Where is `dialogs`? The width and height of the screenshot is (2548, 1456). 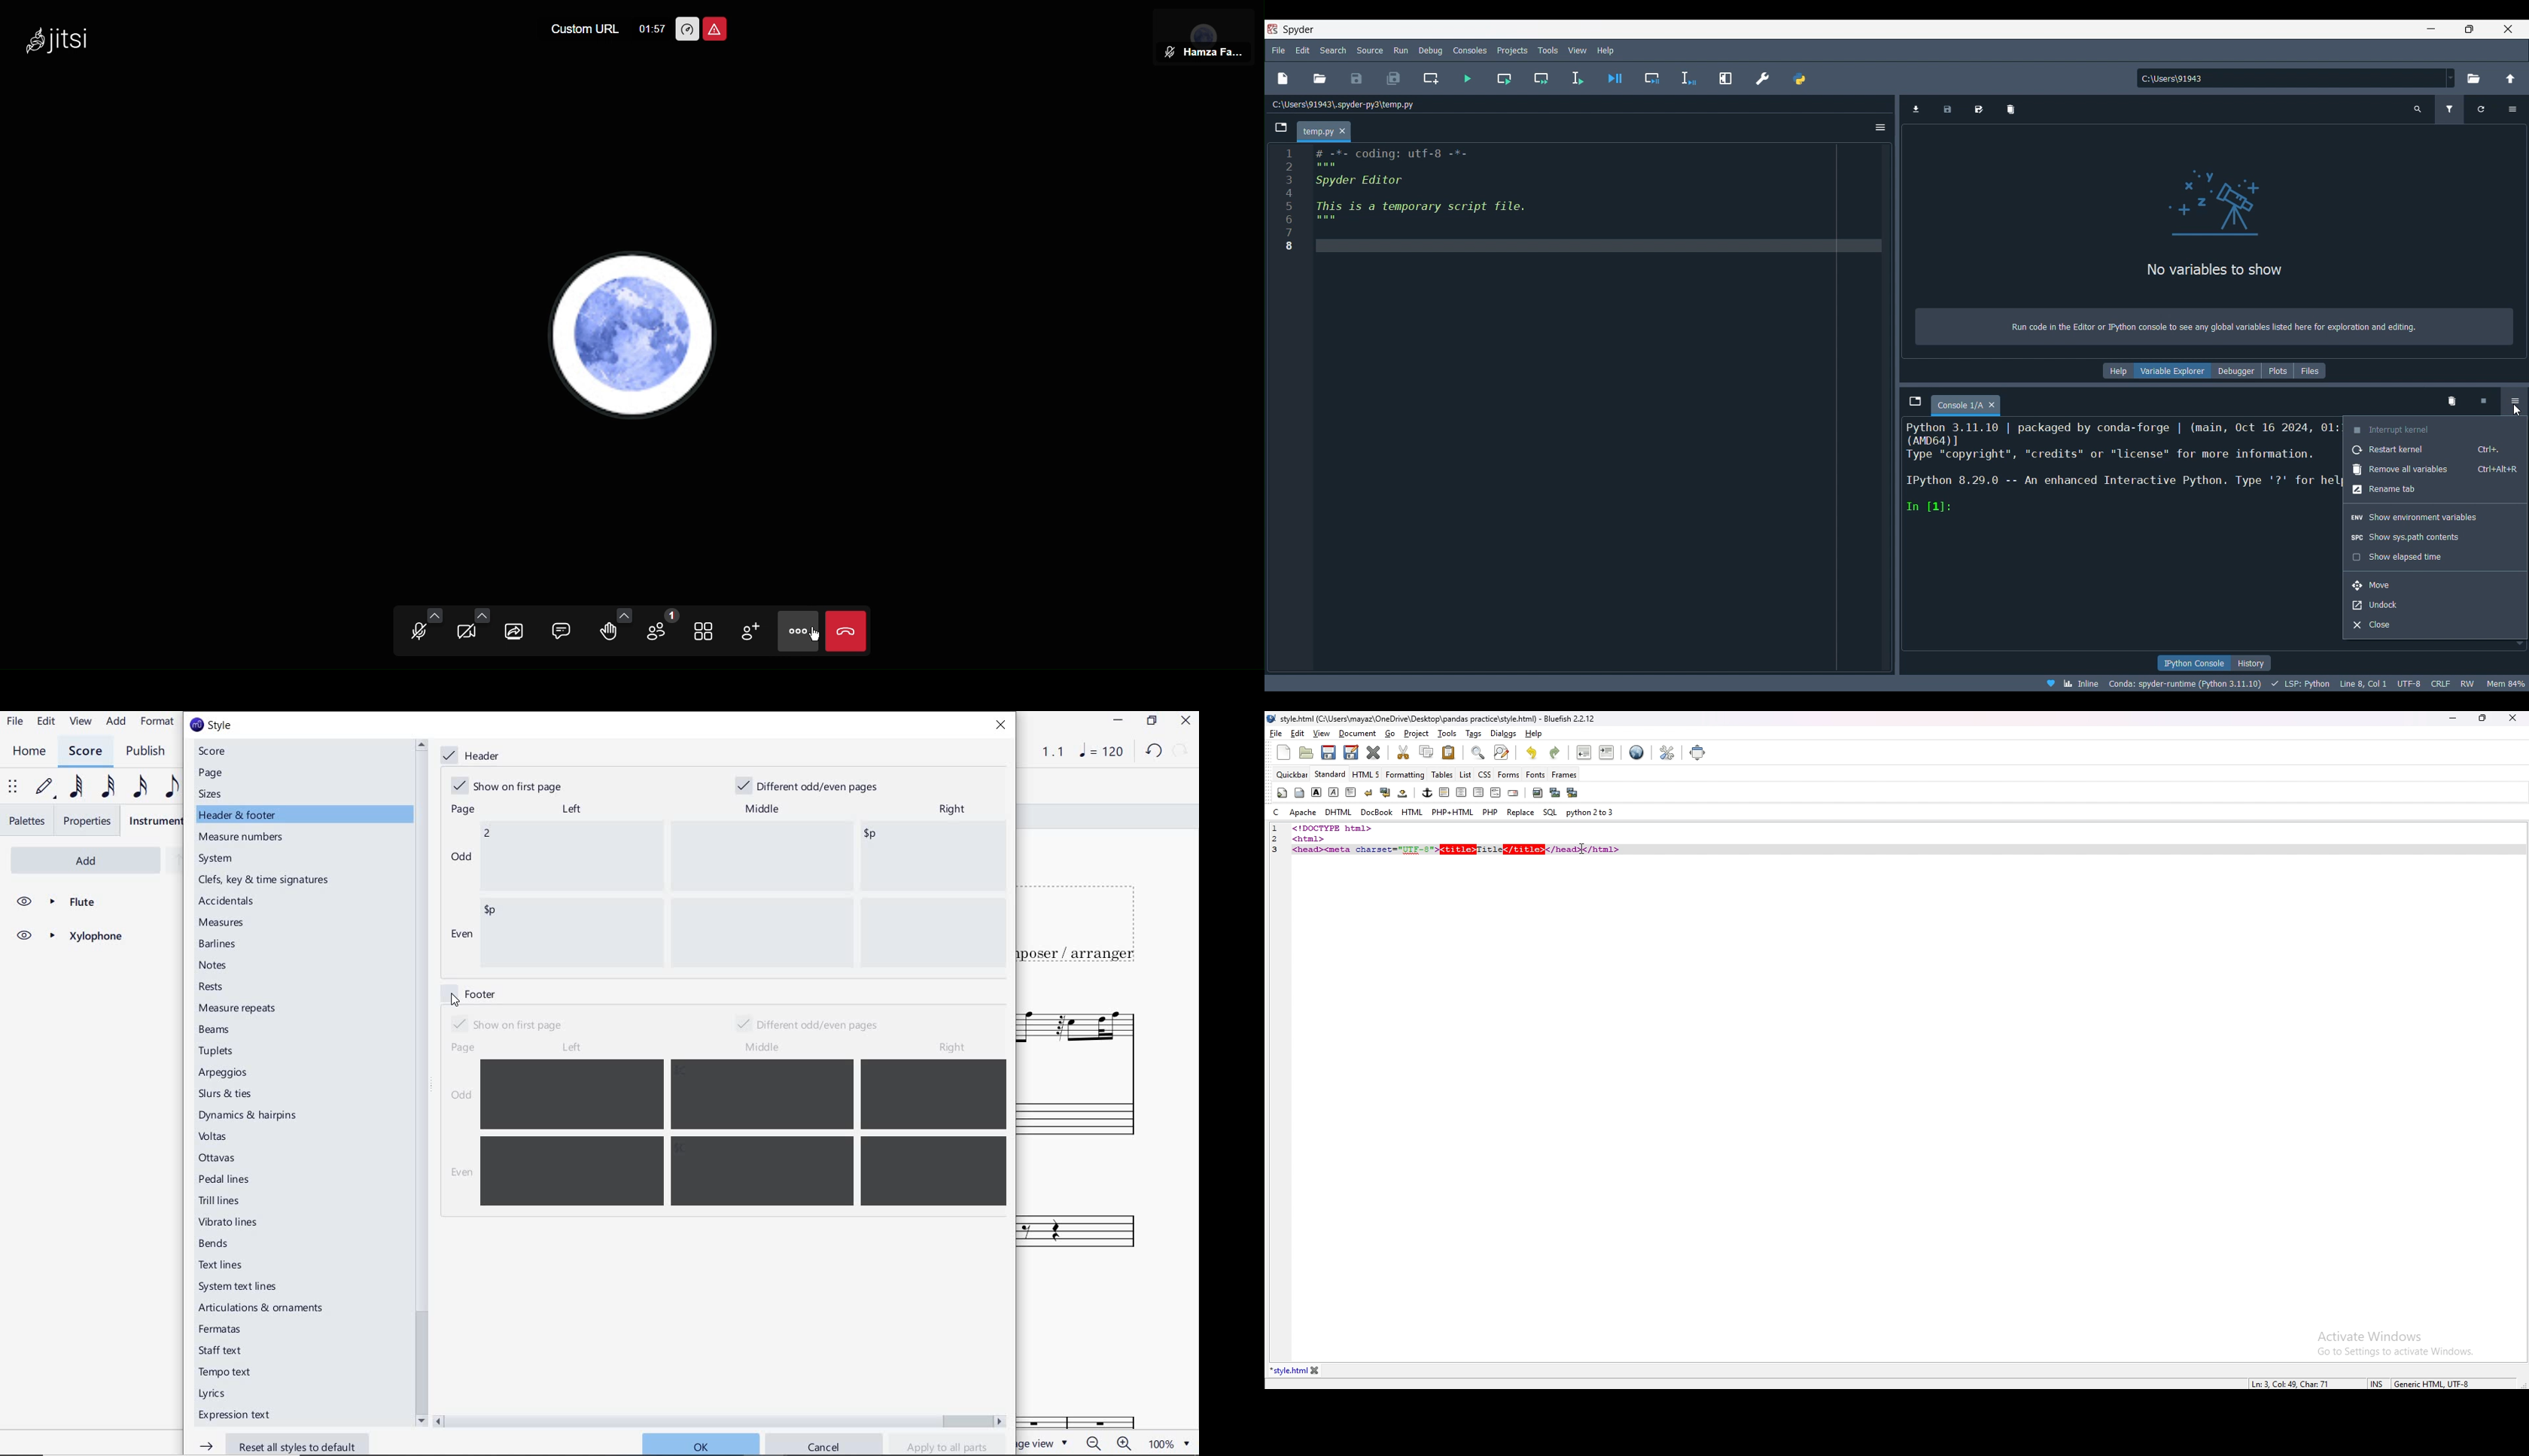
dialogs is located at coordinates (1504, 733).